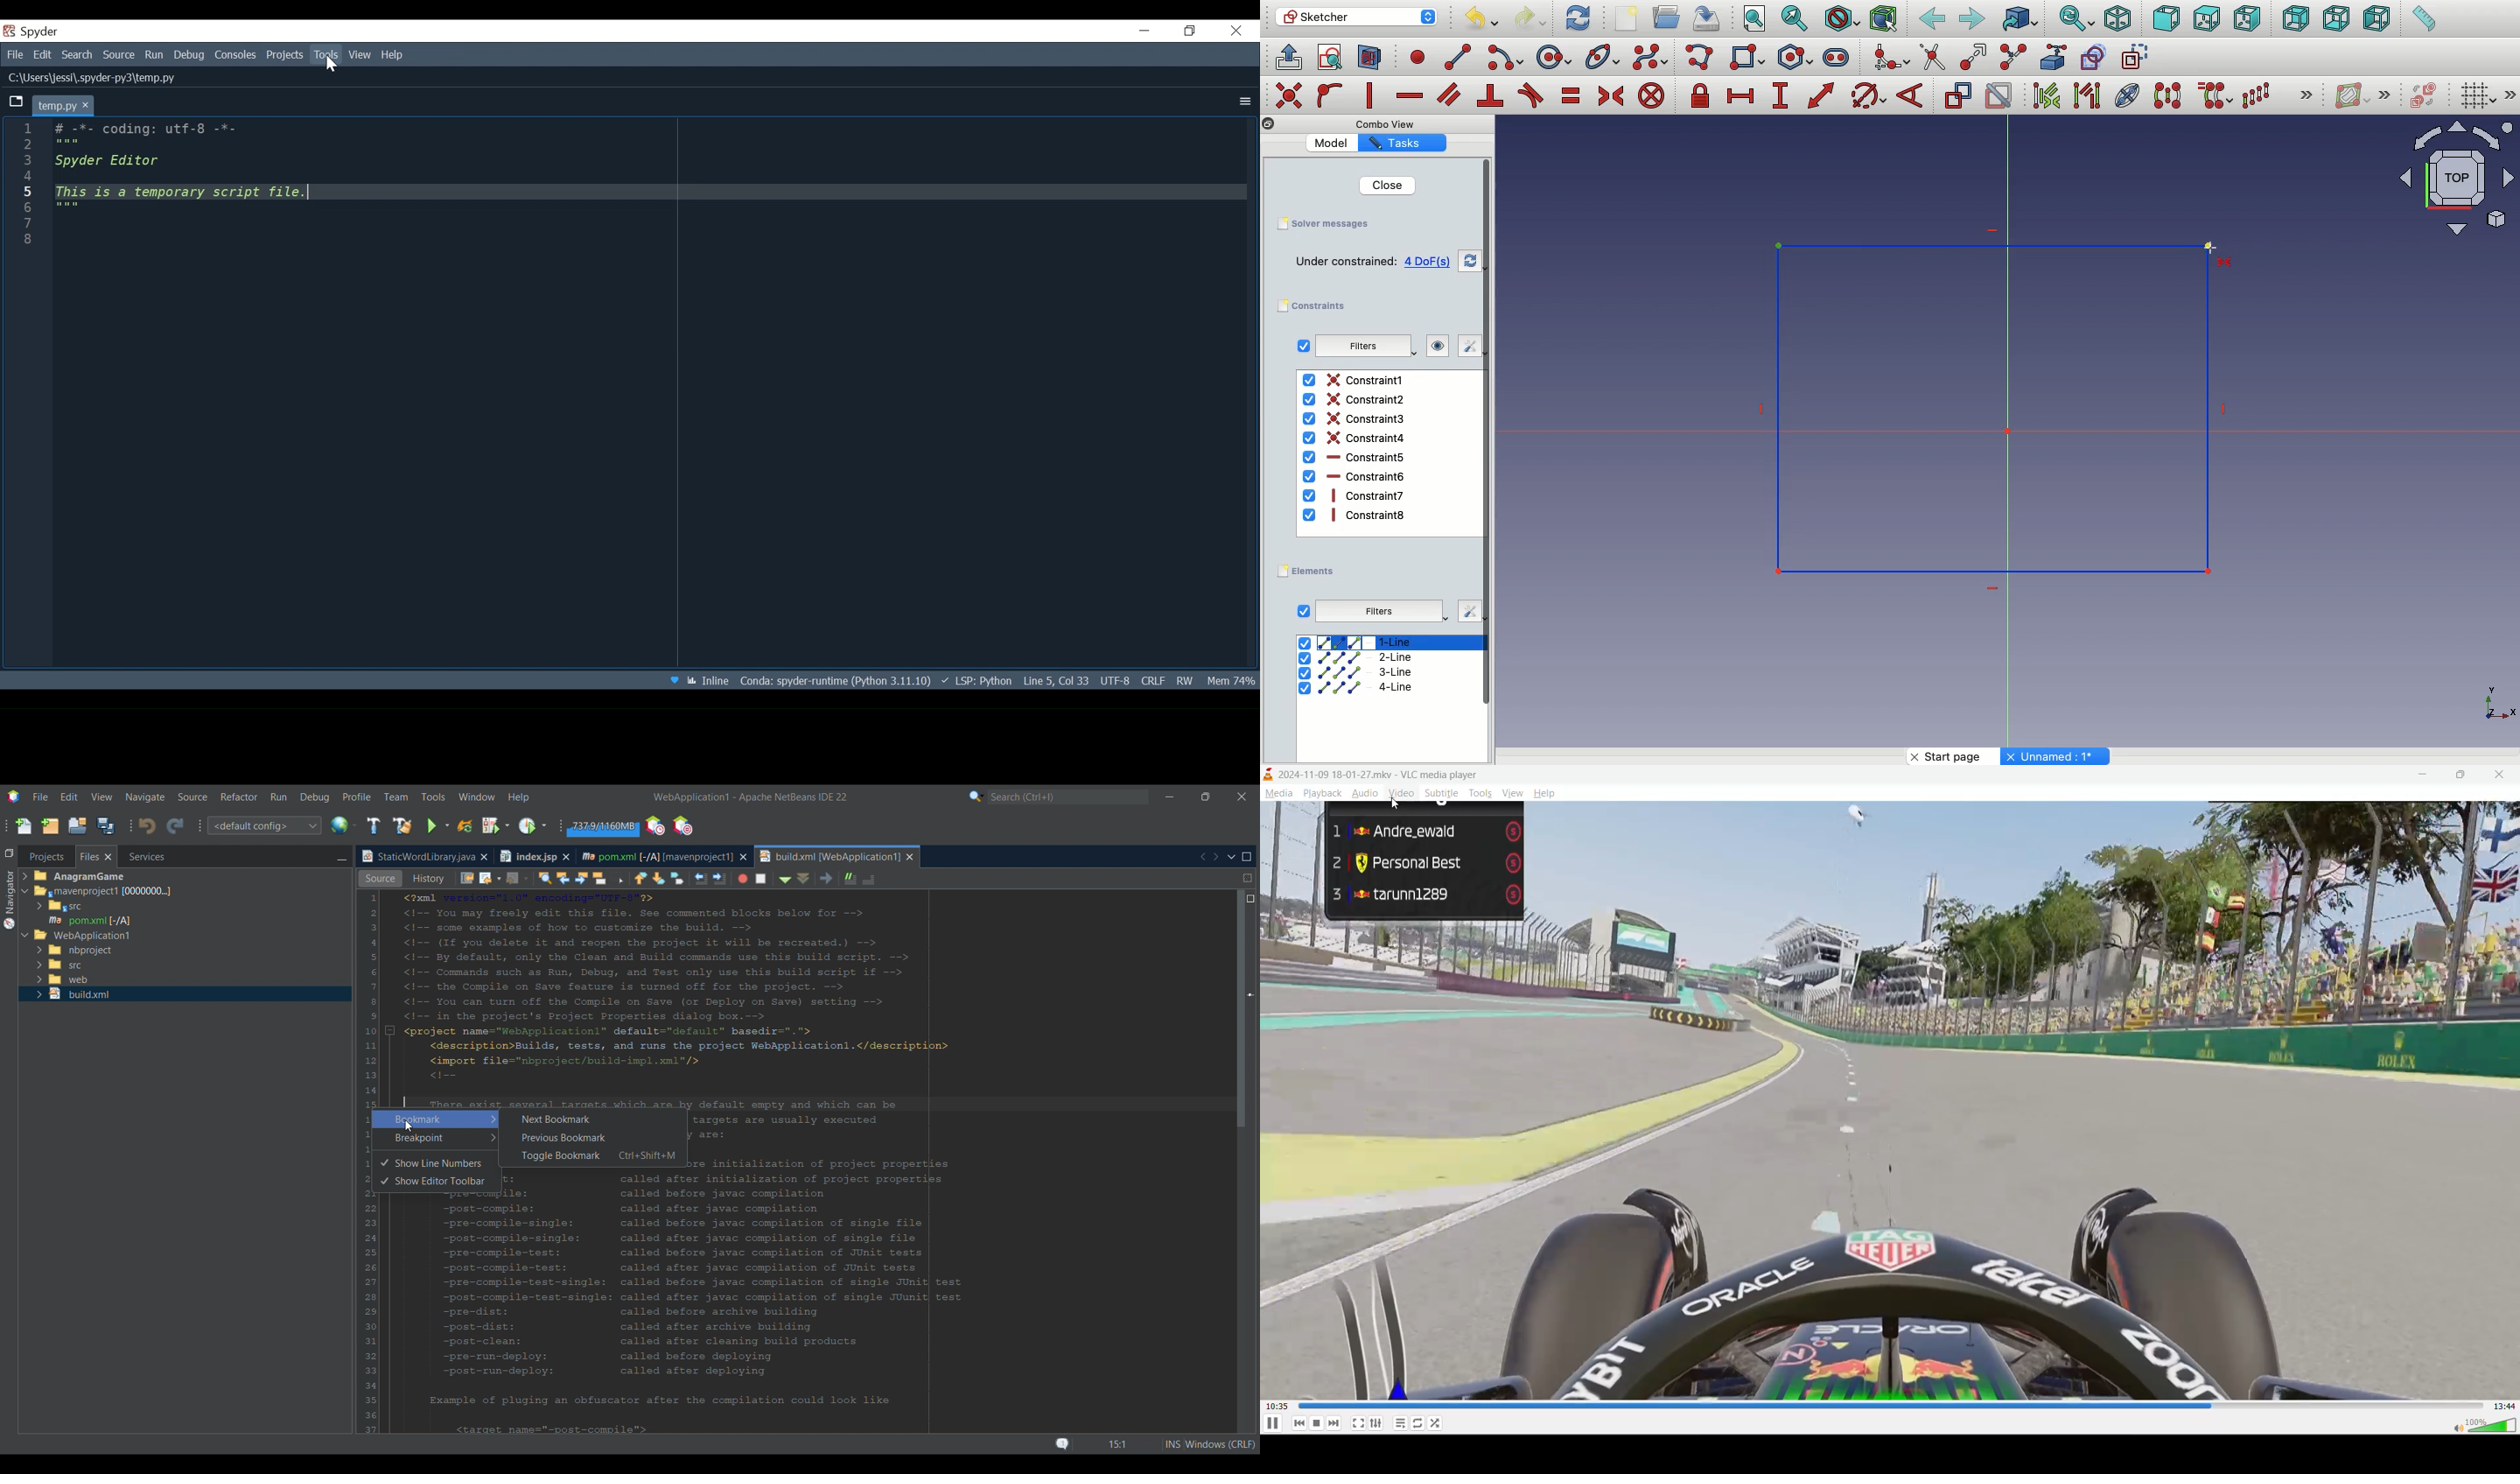  Describe the element at coordinates (393, 55) in the screenshot. I see `Help` at that location.